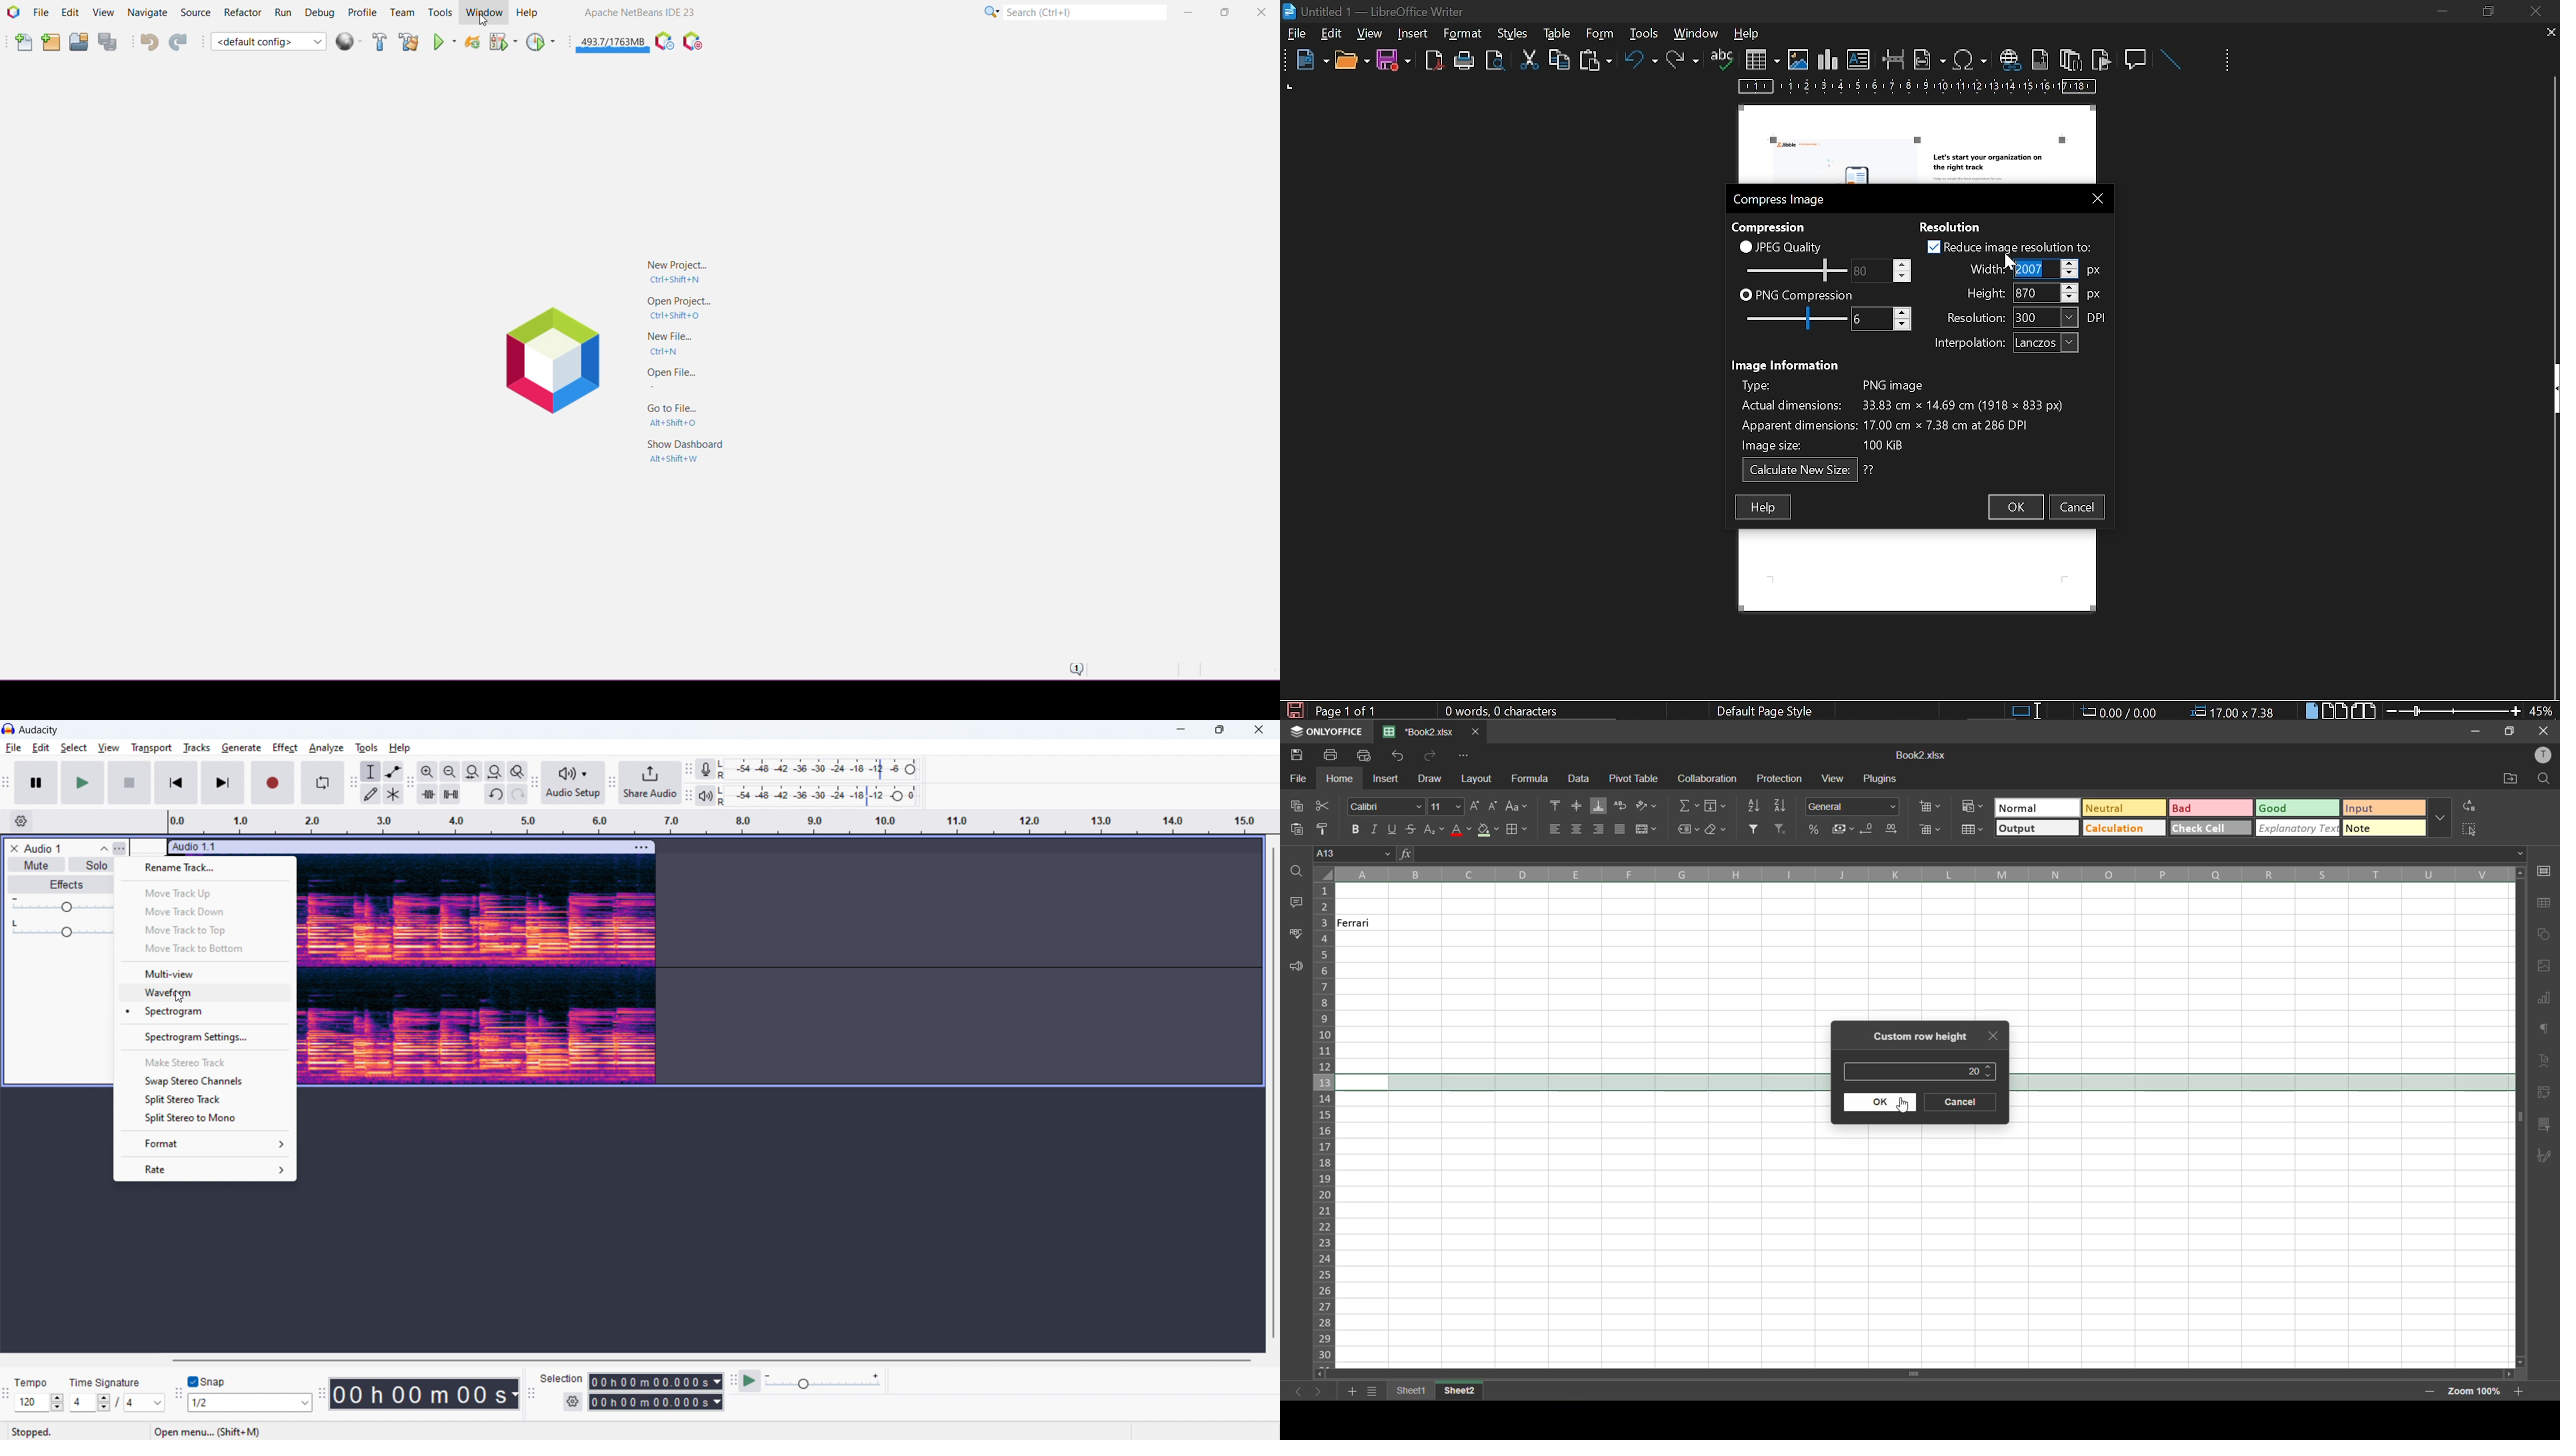 The width and height of the screenshot is (2576, 1456). Describe the element at coordinates (1432, 756) in the screenshot. I see `redo` at that location.